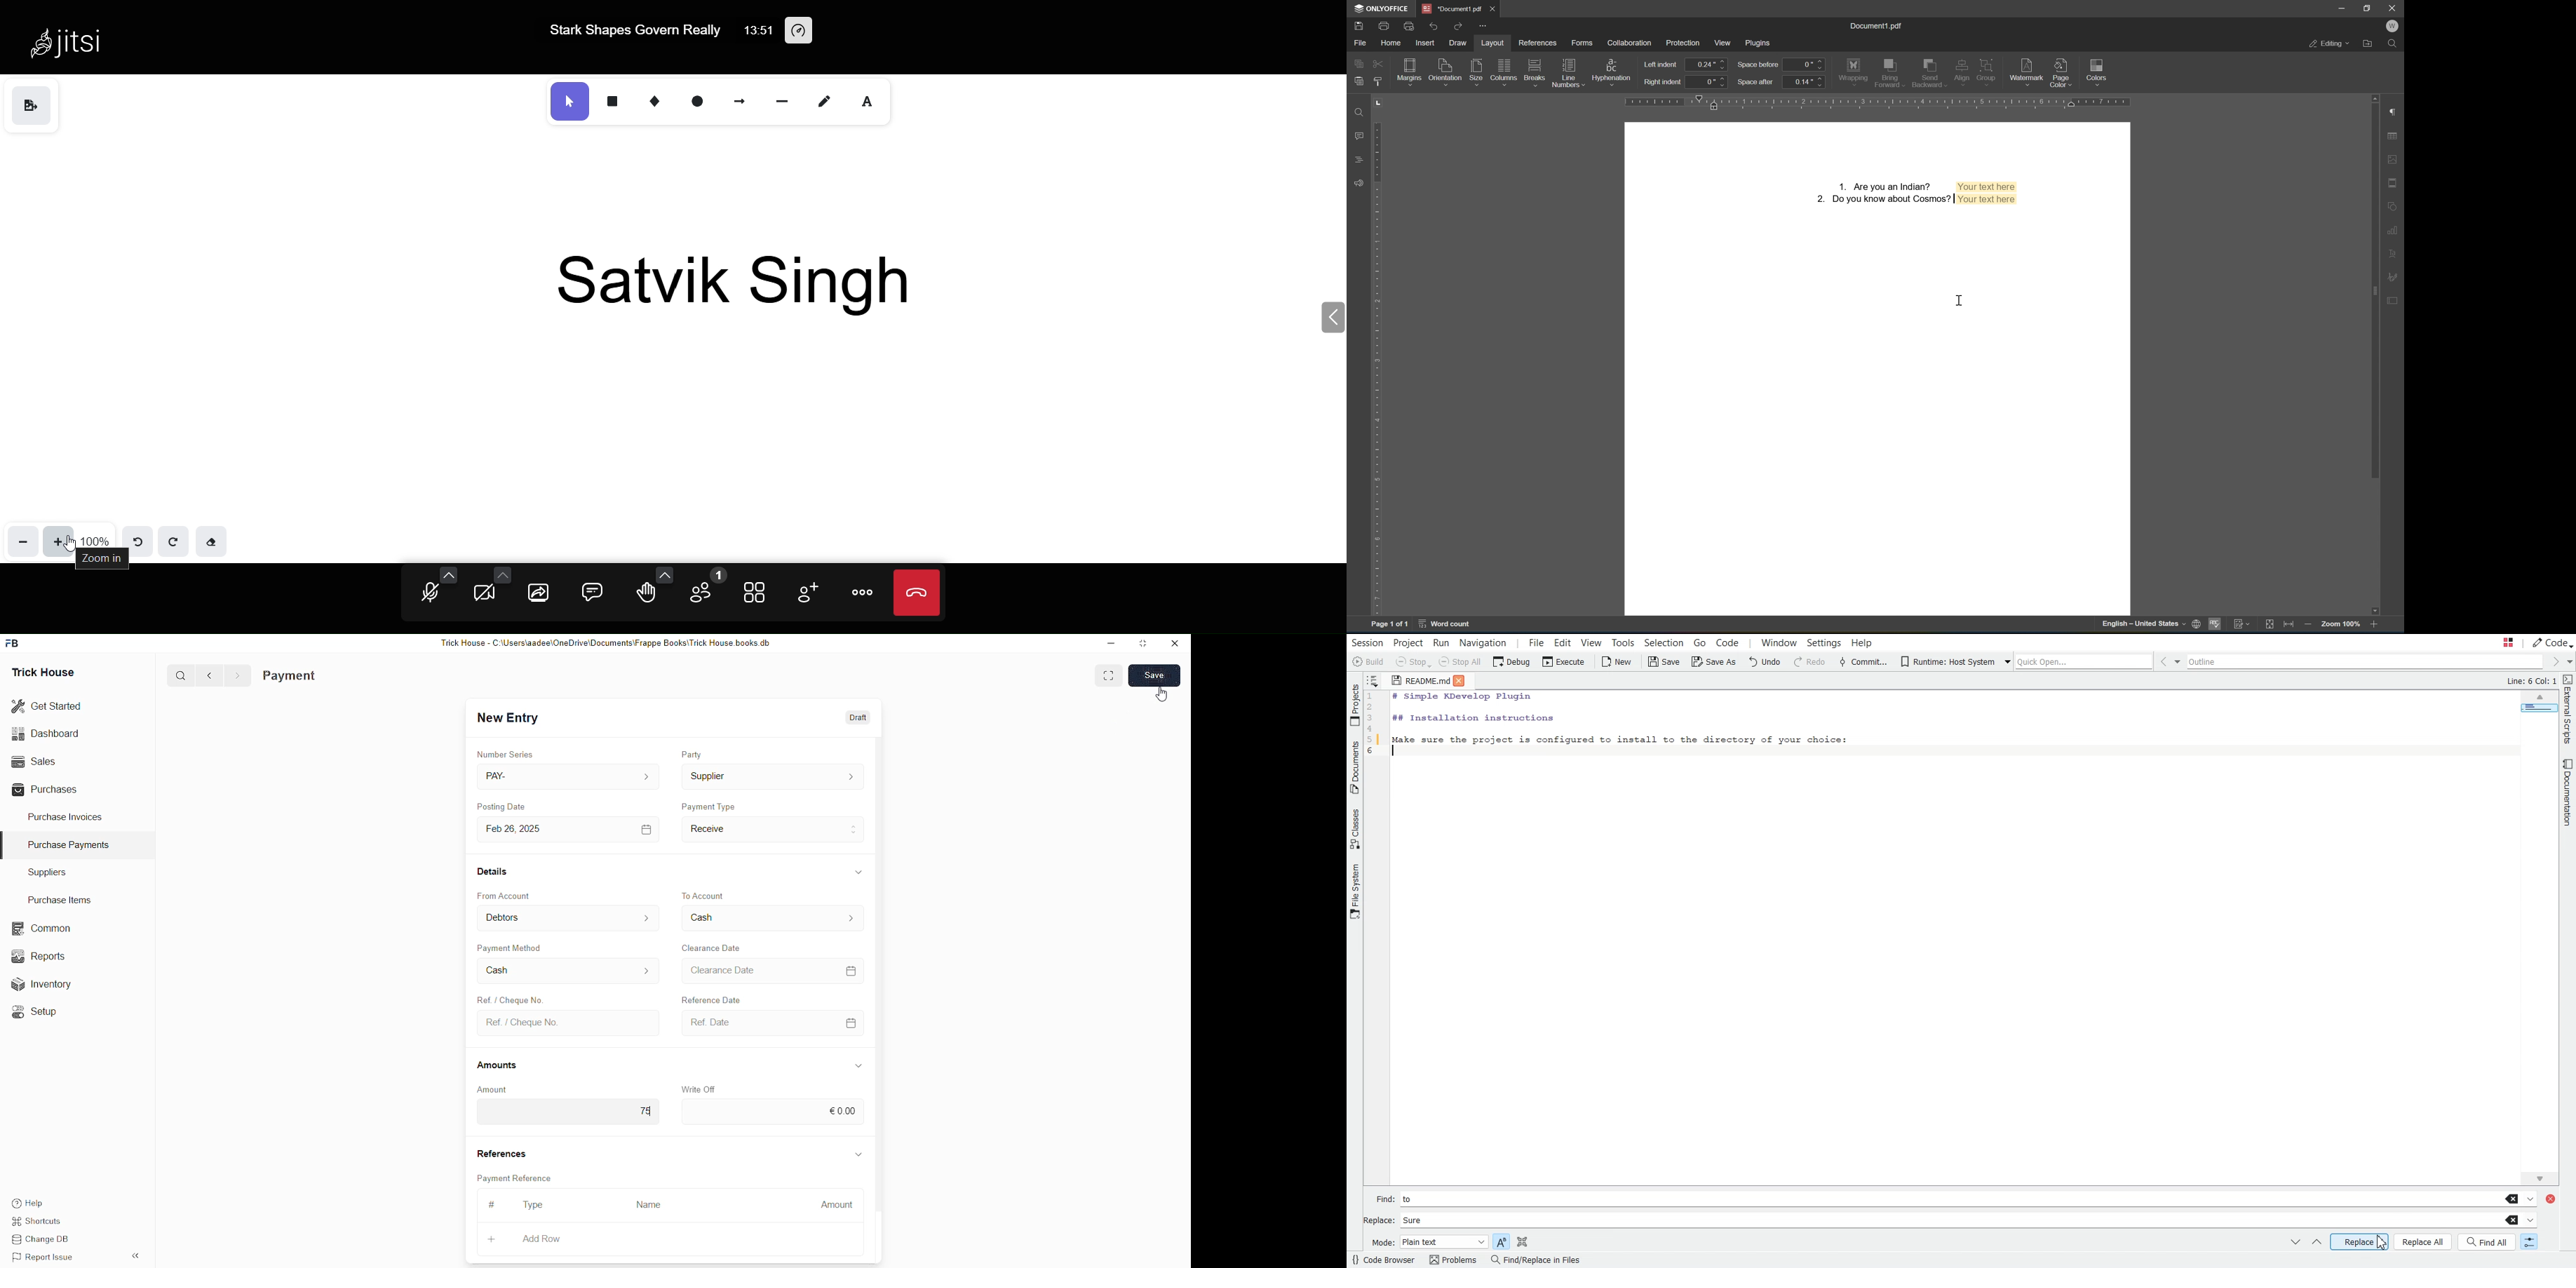  Describe the element at coordinates (769, 1022) in the screenshot. I see `Ref. Date` at that location.